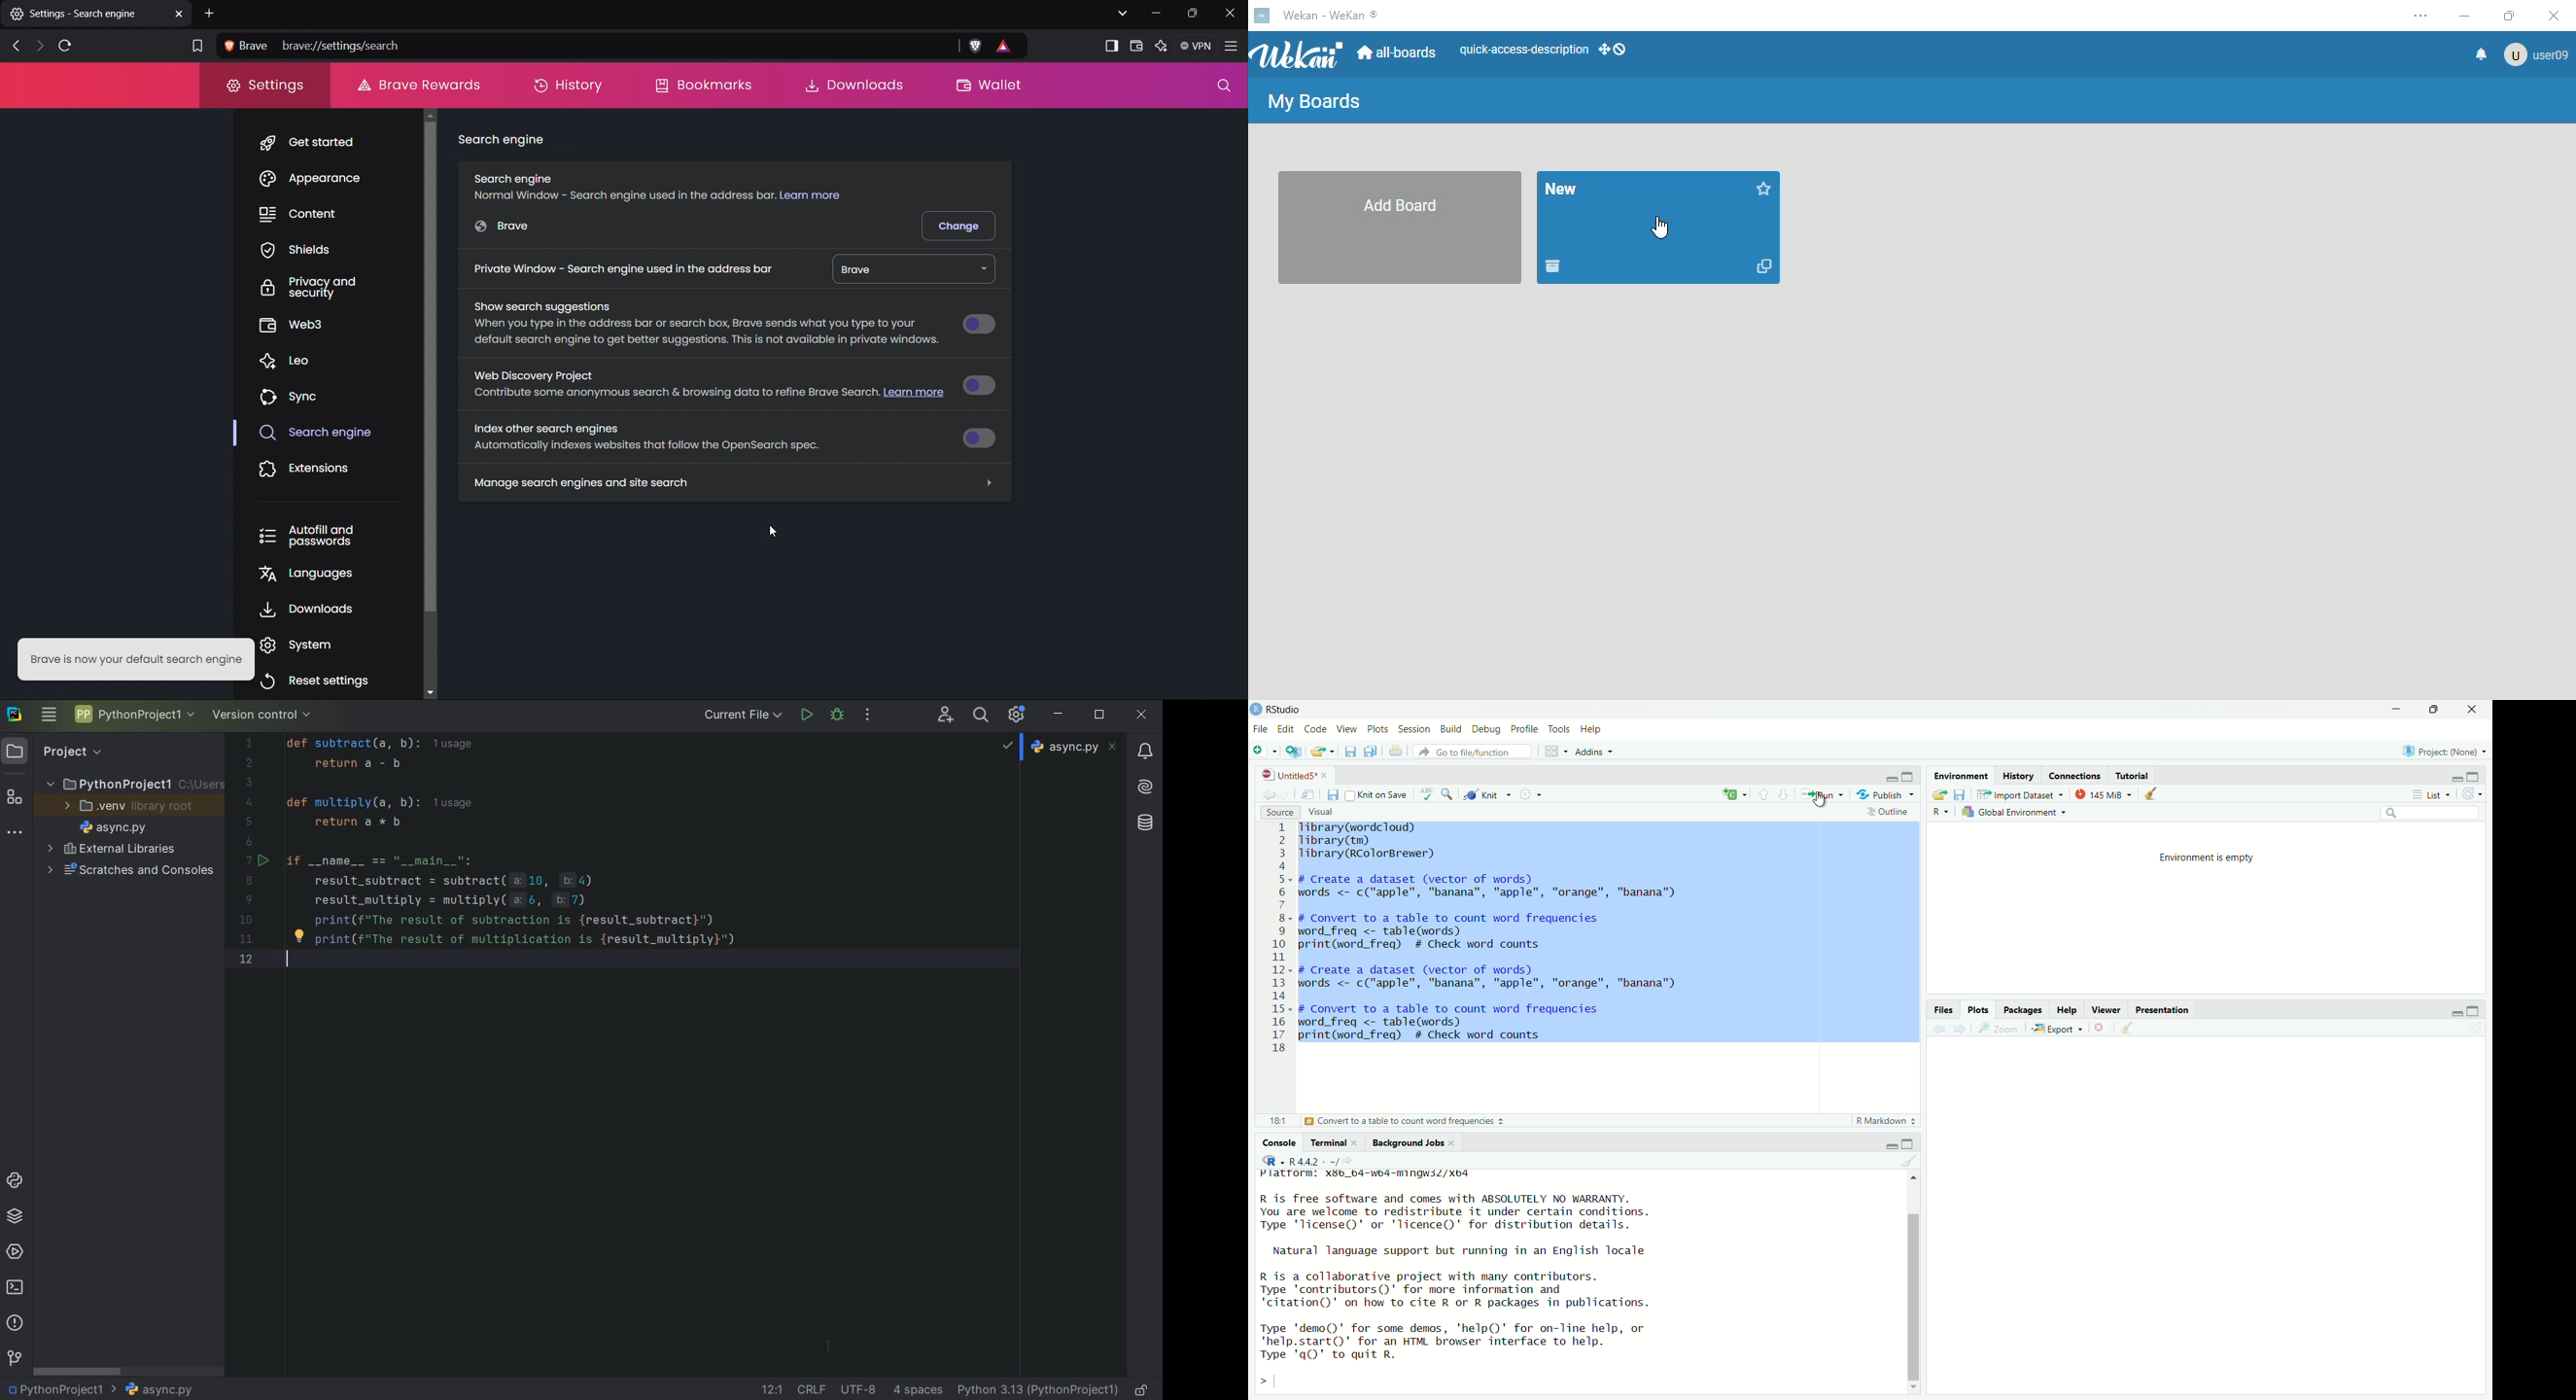  I want to click on Search, so click(2428, 813).